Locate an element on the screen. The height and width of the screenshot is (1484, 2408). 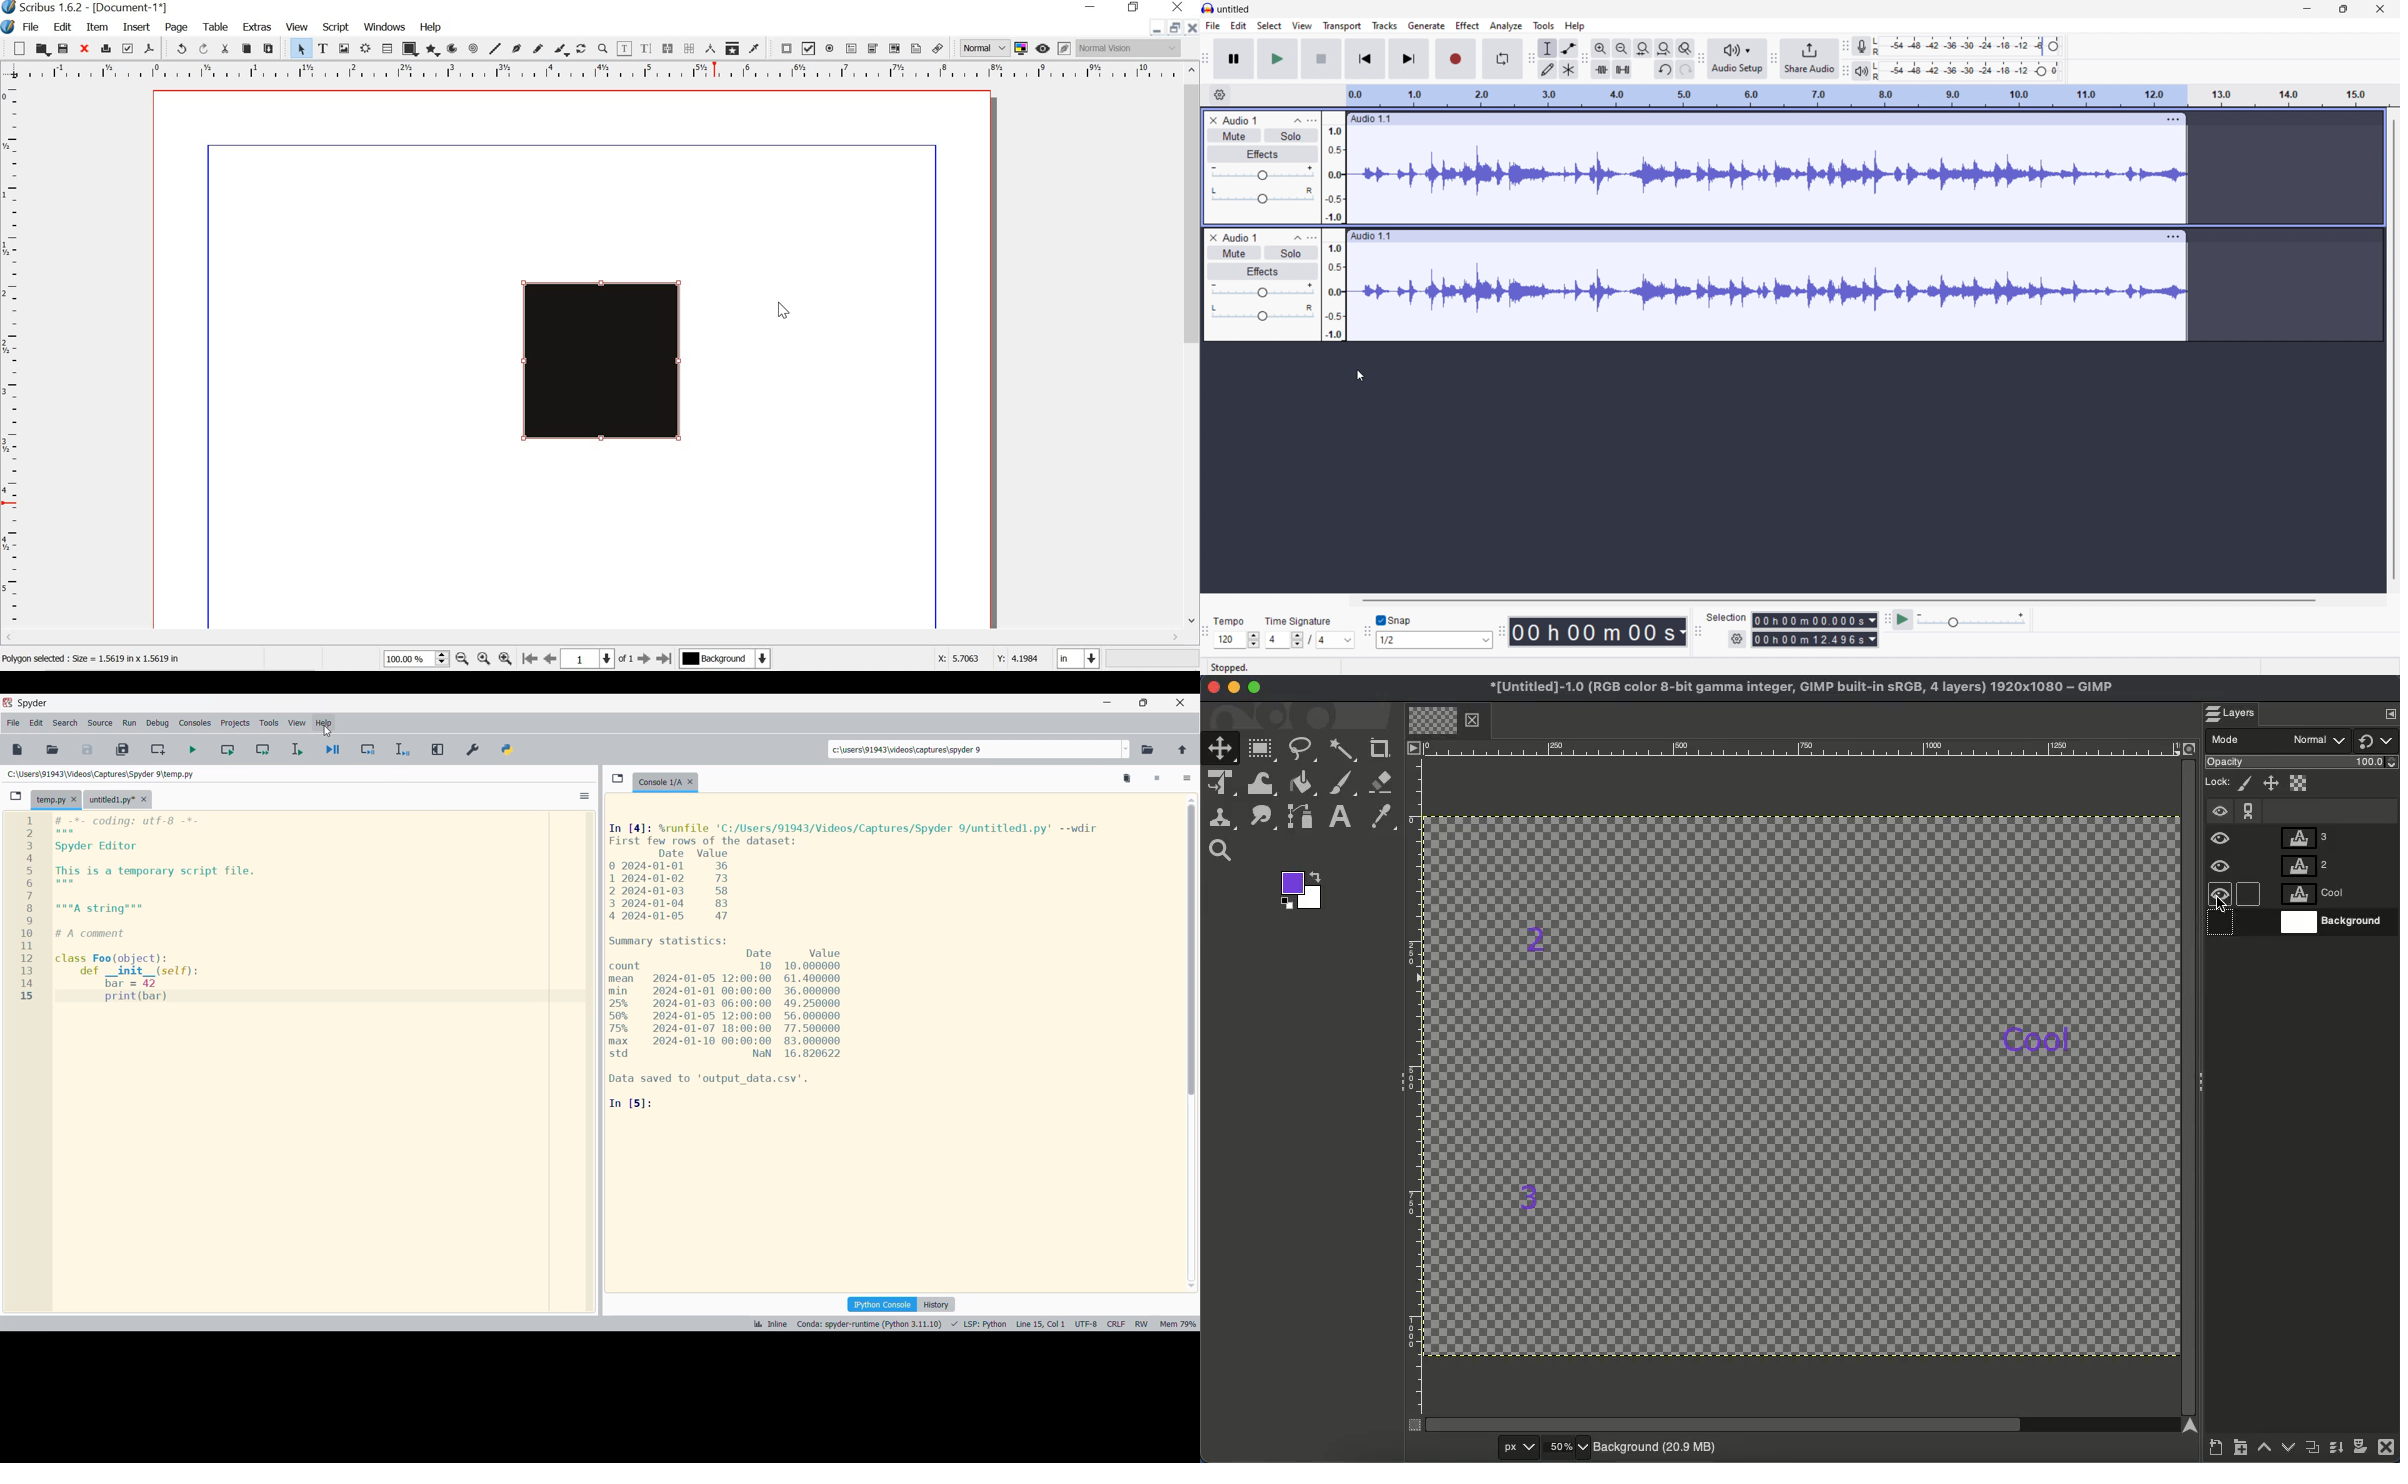
pdf check box is located at coordinates (809, 48).